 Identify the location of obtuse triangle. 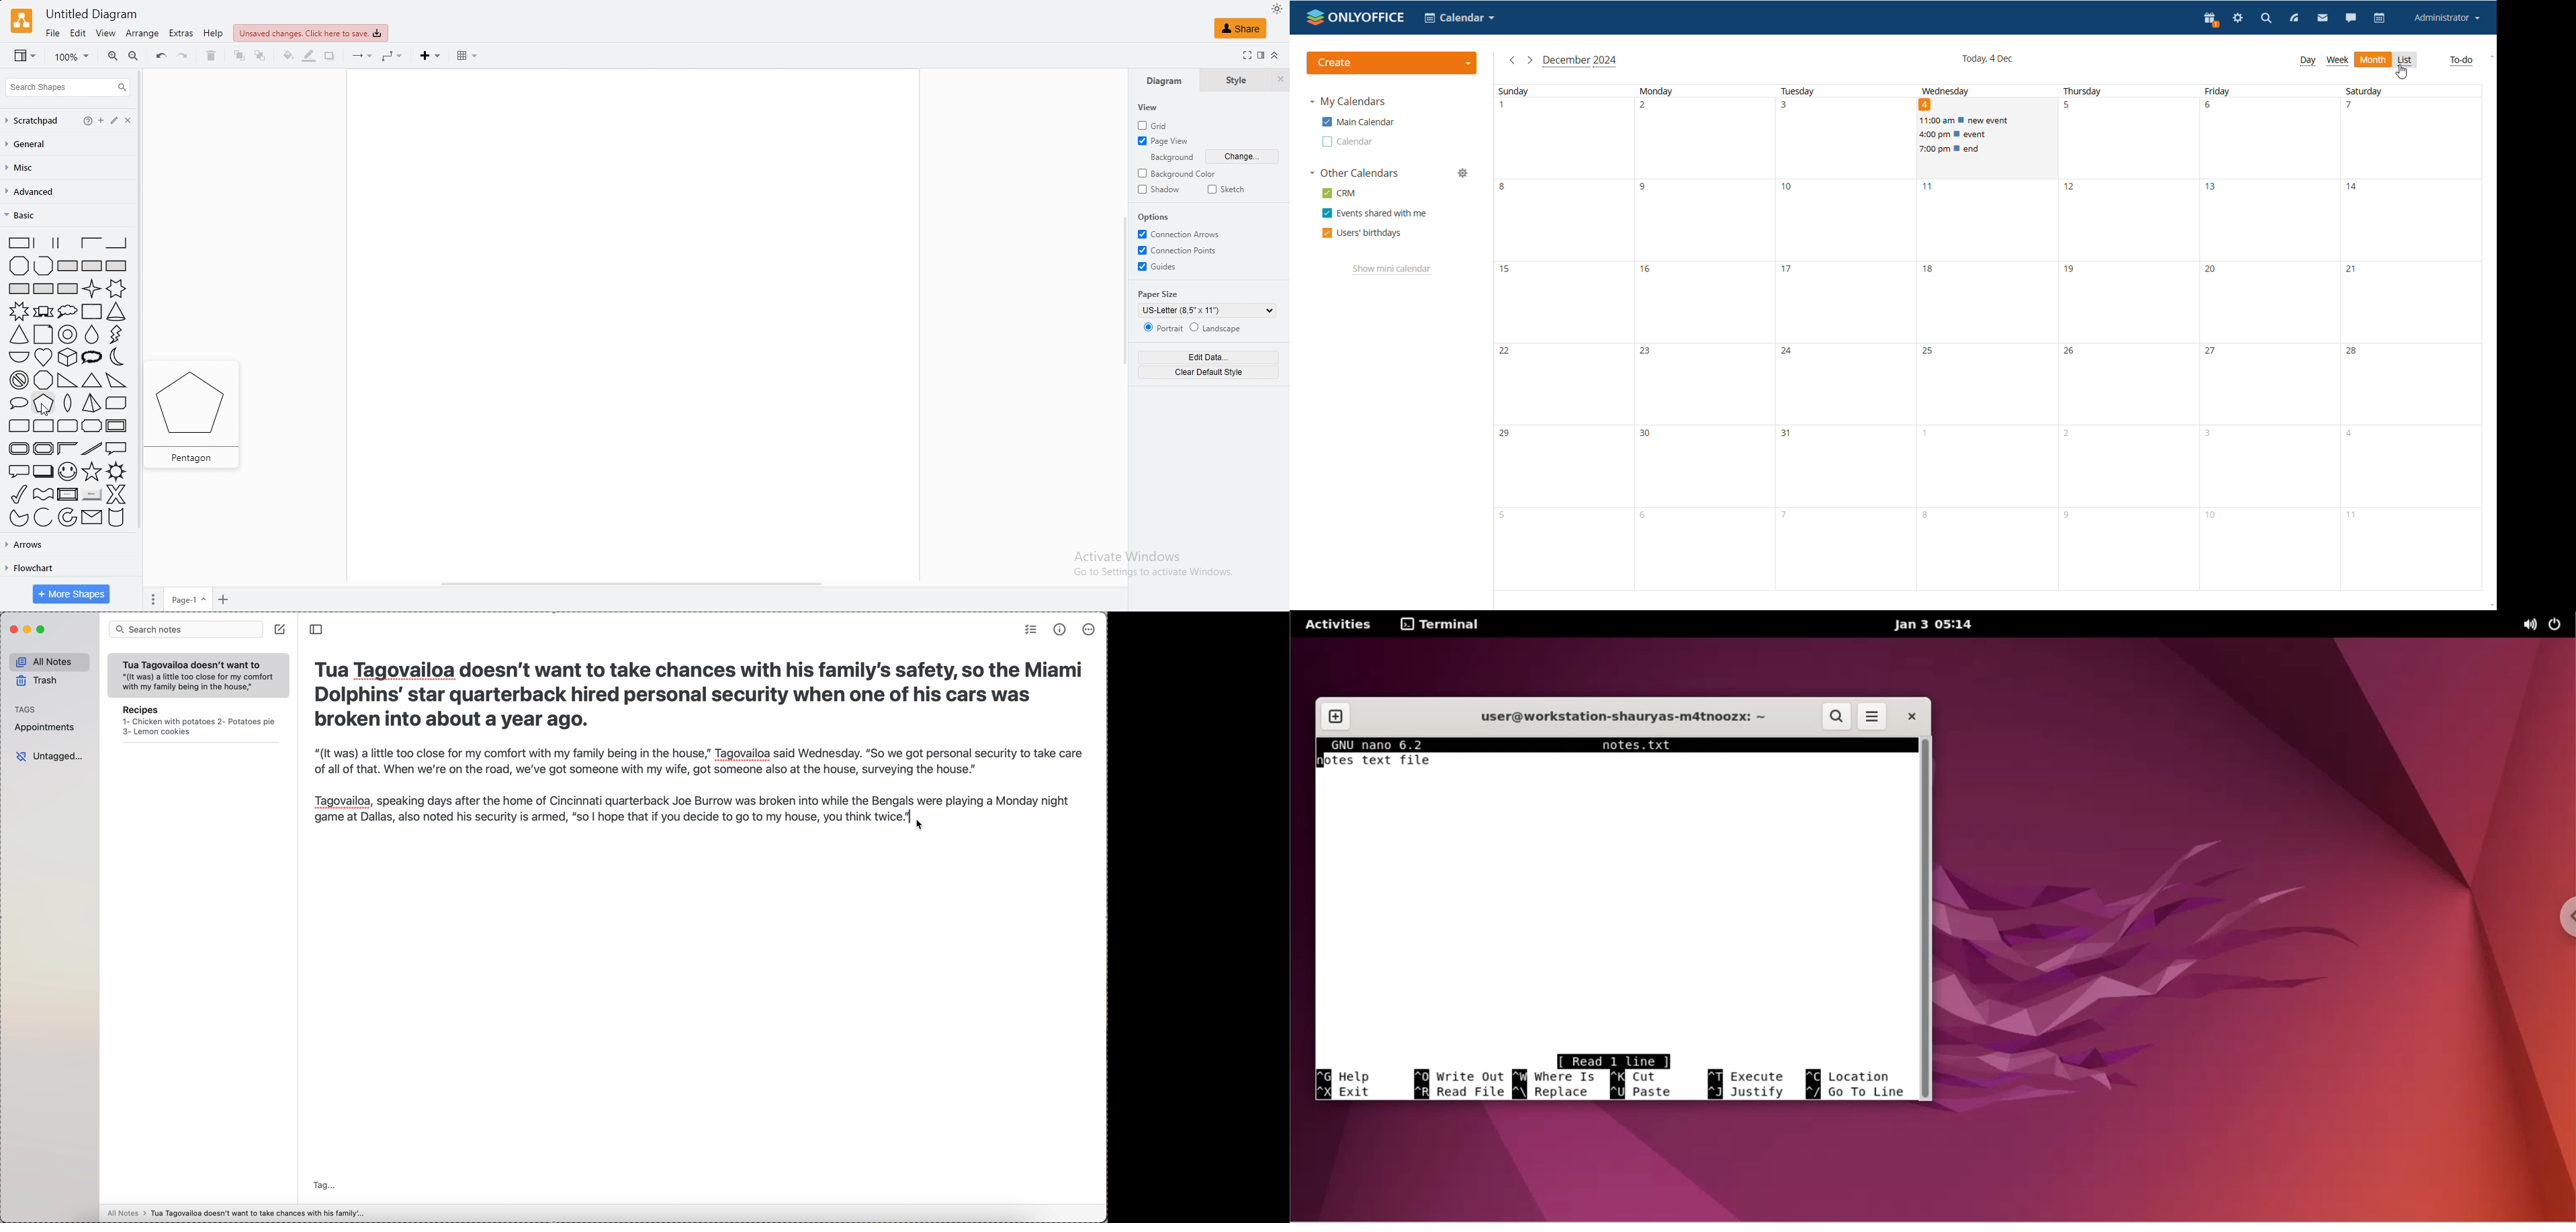
(117, 380).